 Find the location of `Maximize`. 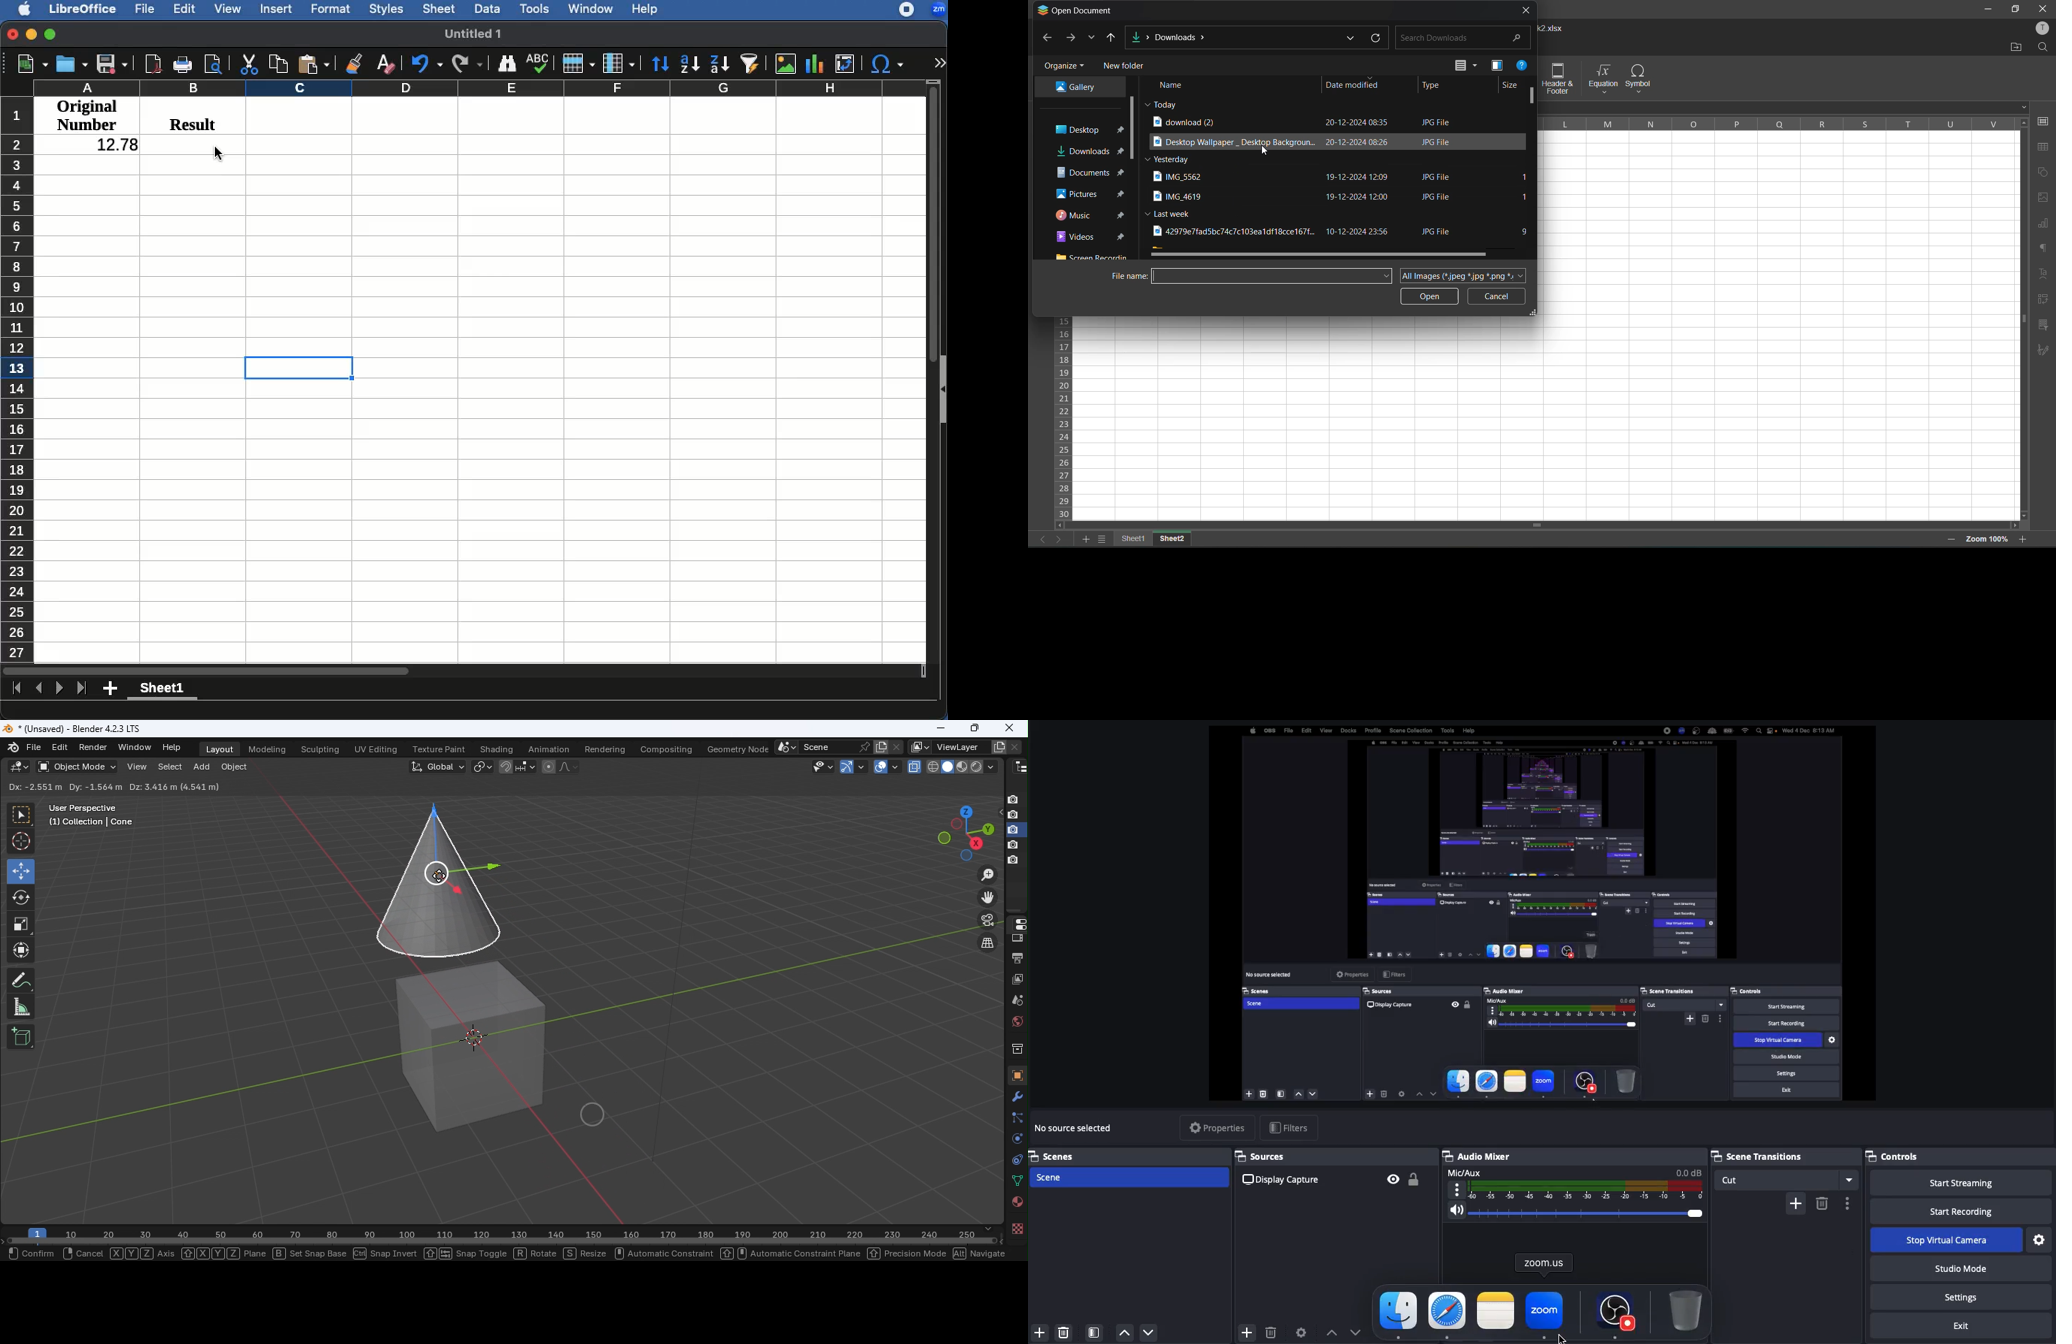

Maximize is located at coordinates (52, 36).